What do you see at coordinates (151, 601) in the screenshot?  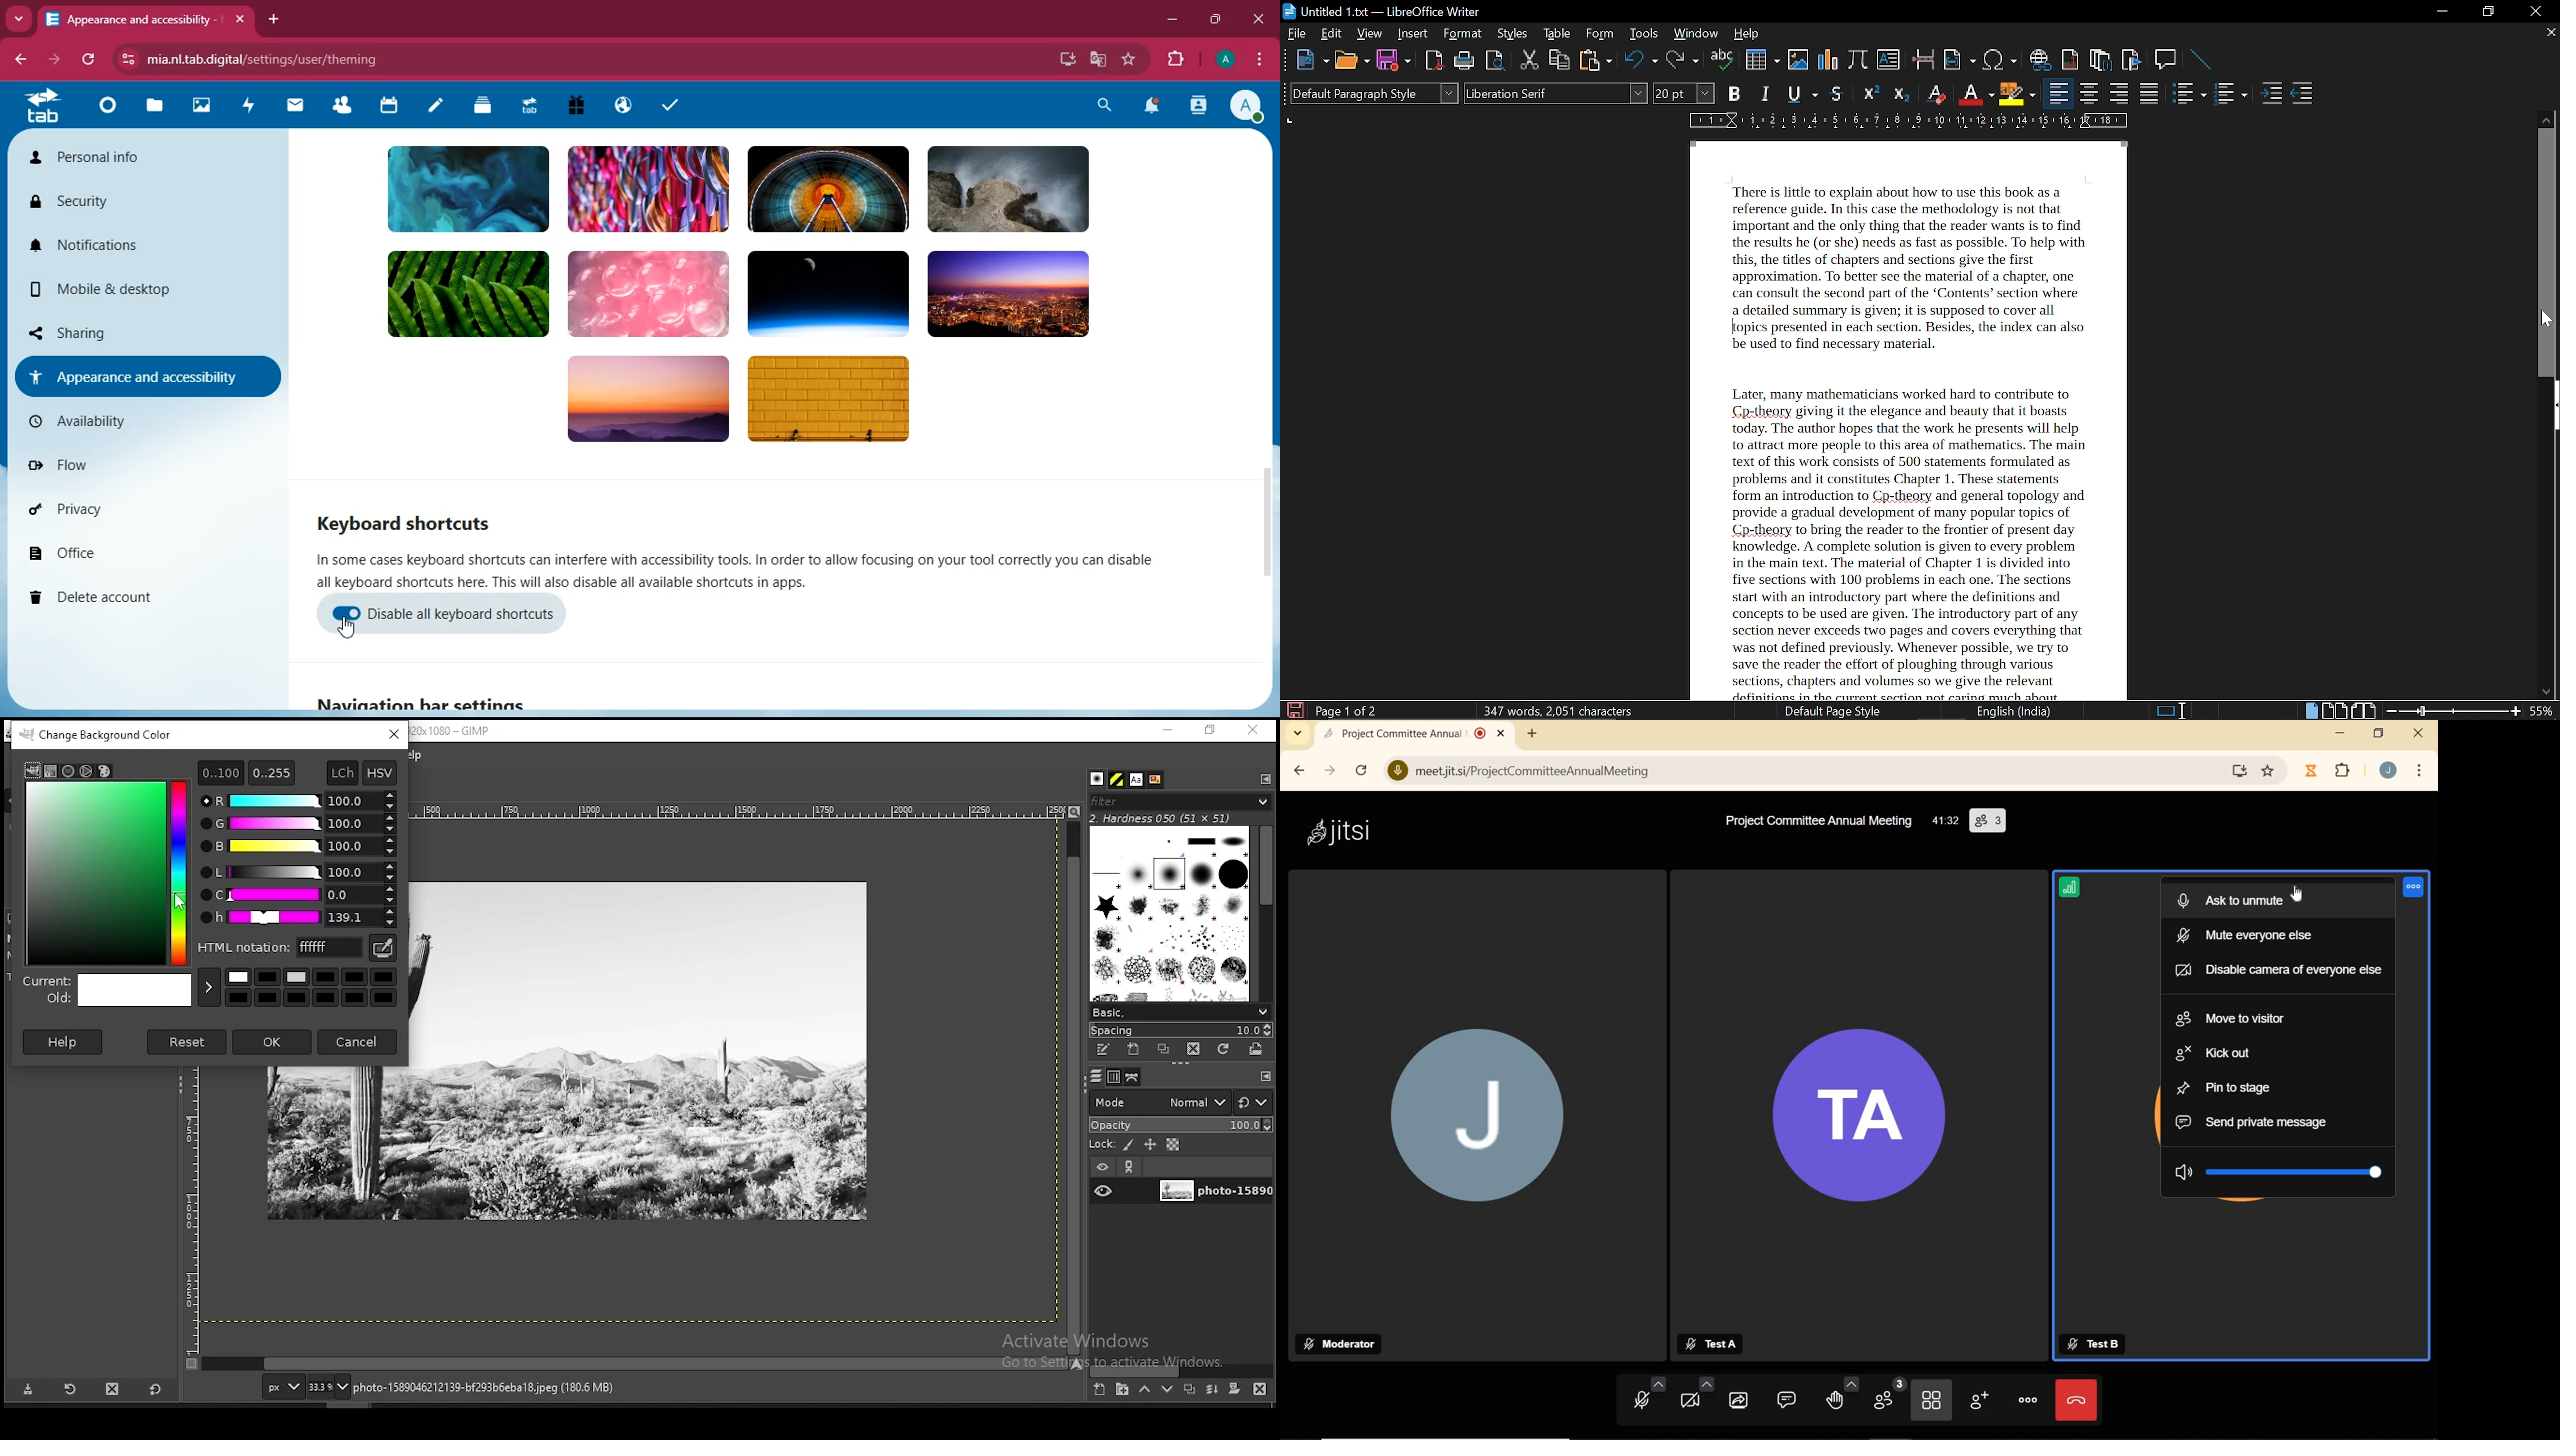 I see `delete` at bounding box center [151, 601].